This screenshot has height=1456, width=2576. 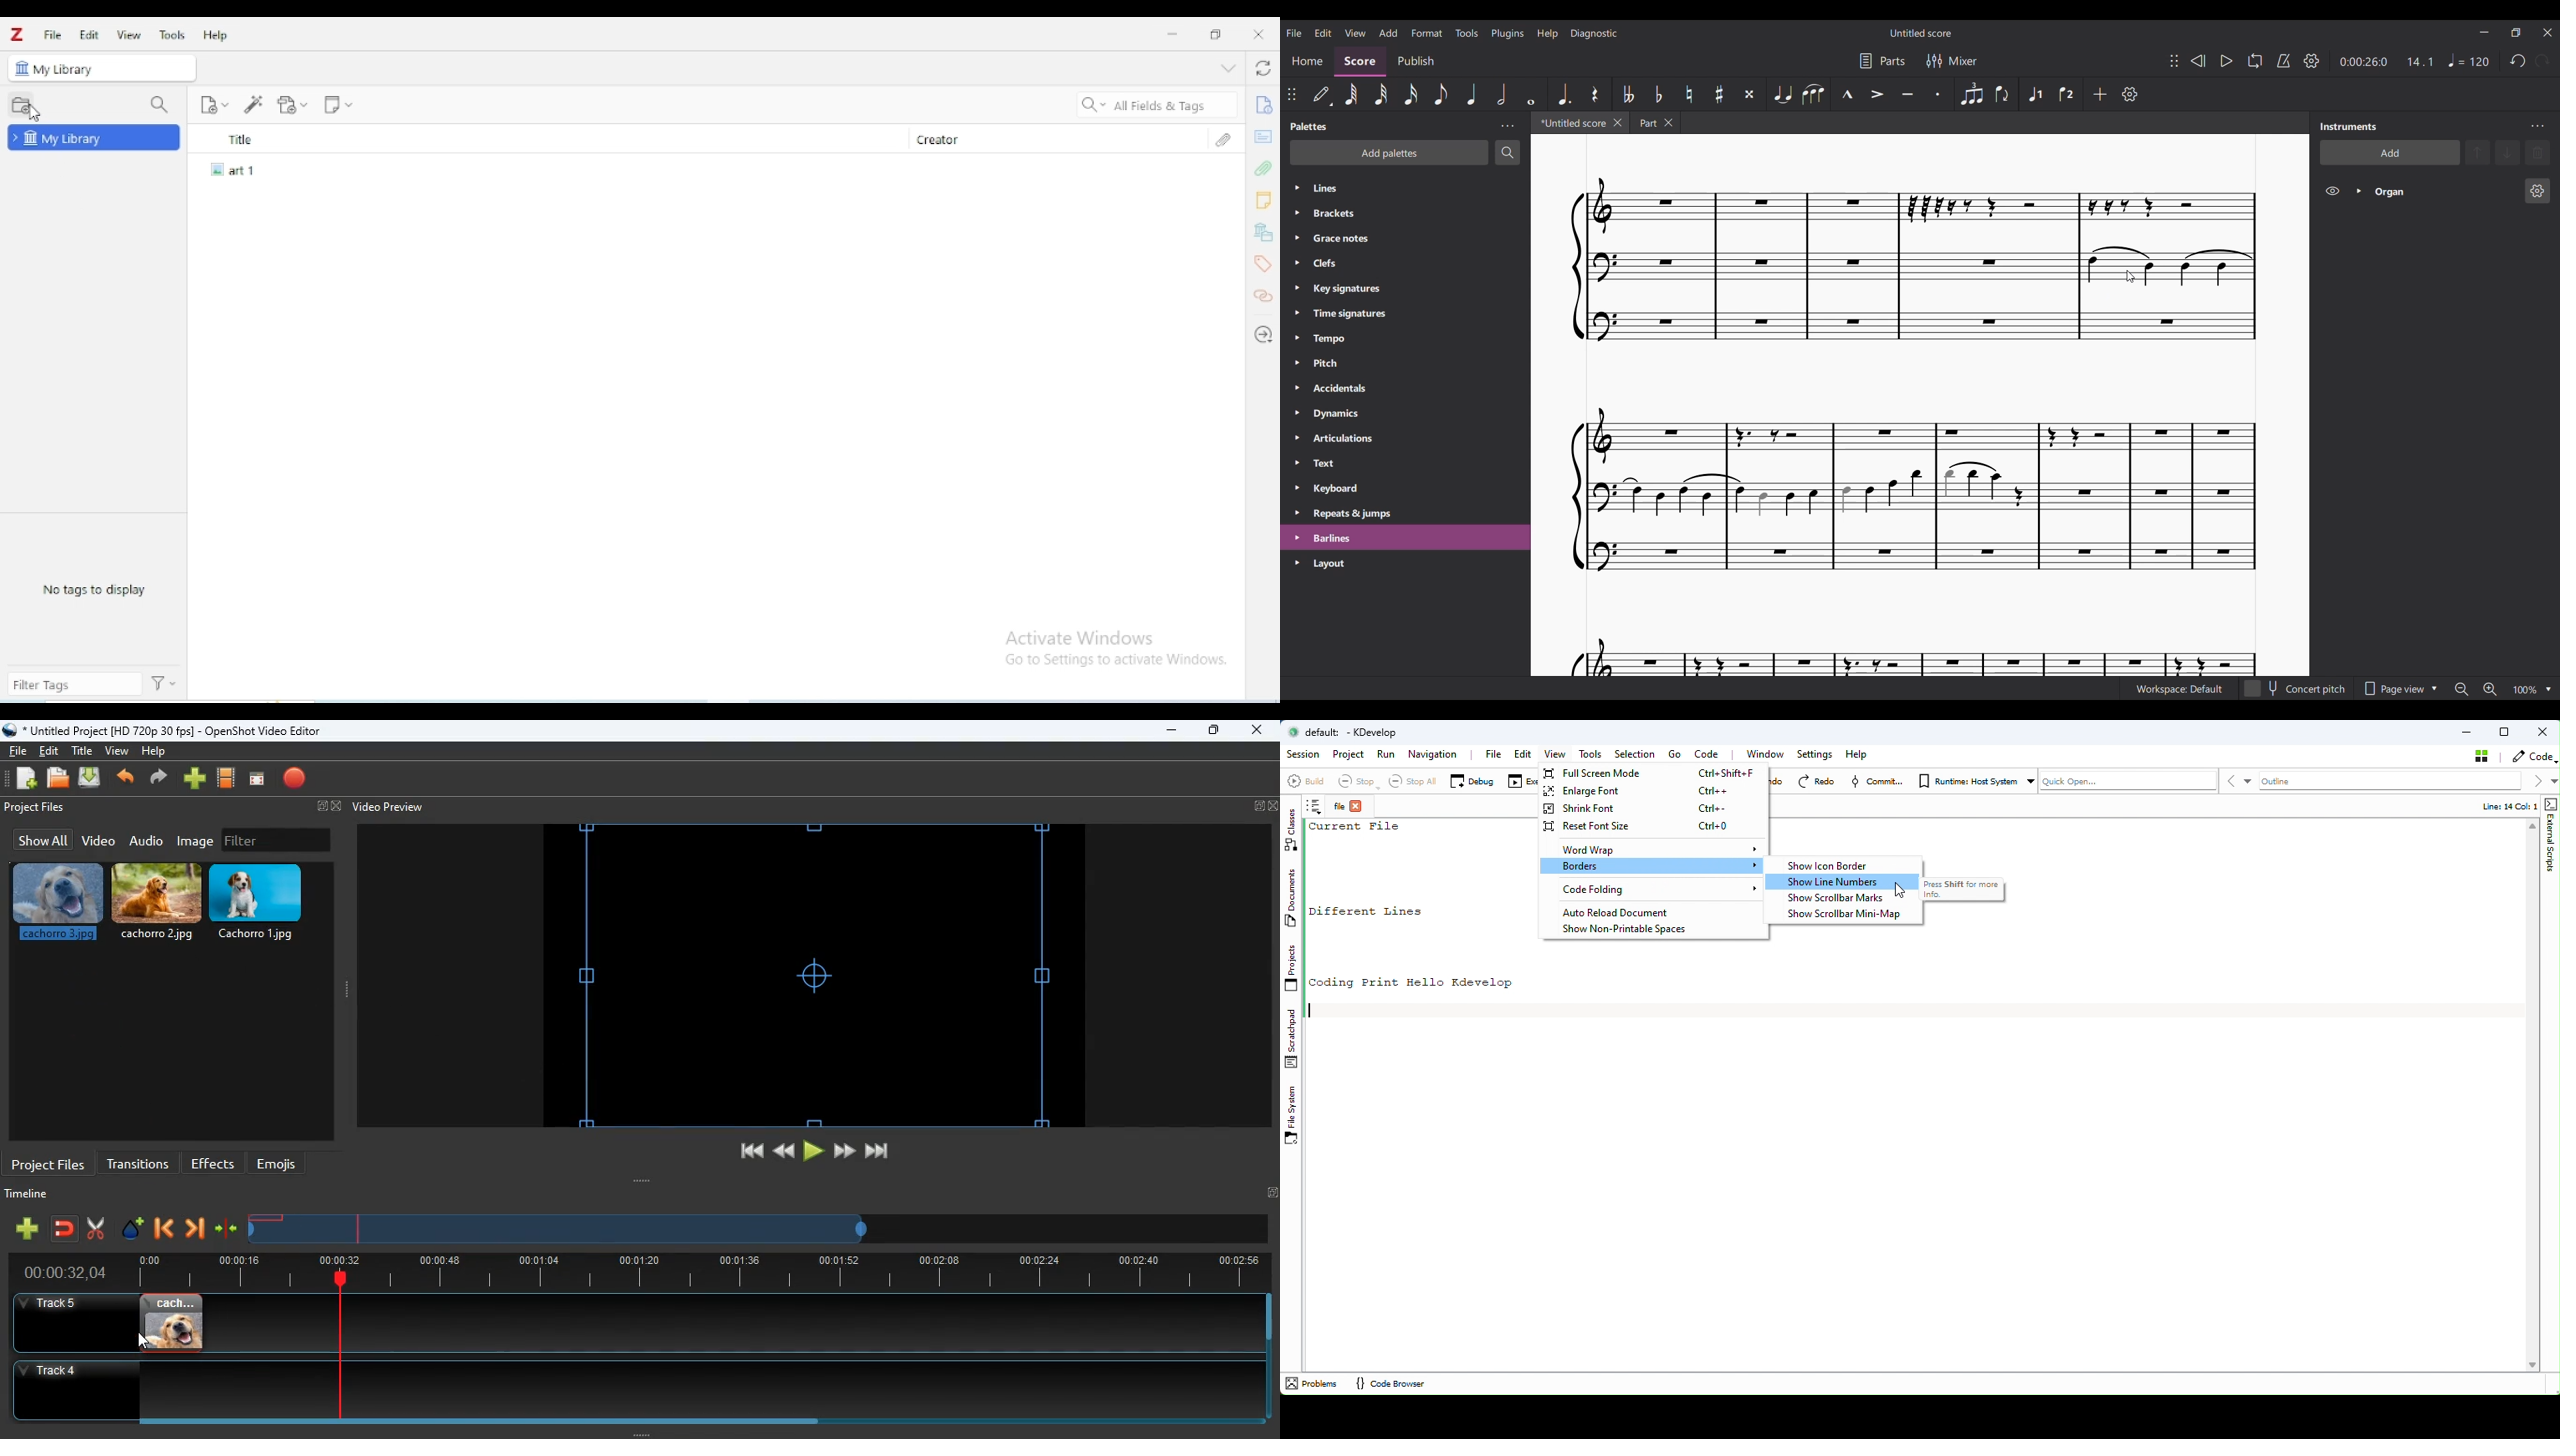 I want to click on end, so click(x=879, y=1155).